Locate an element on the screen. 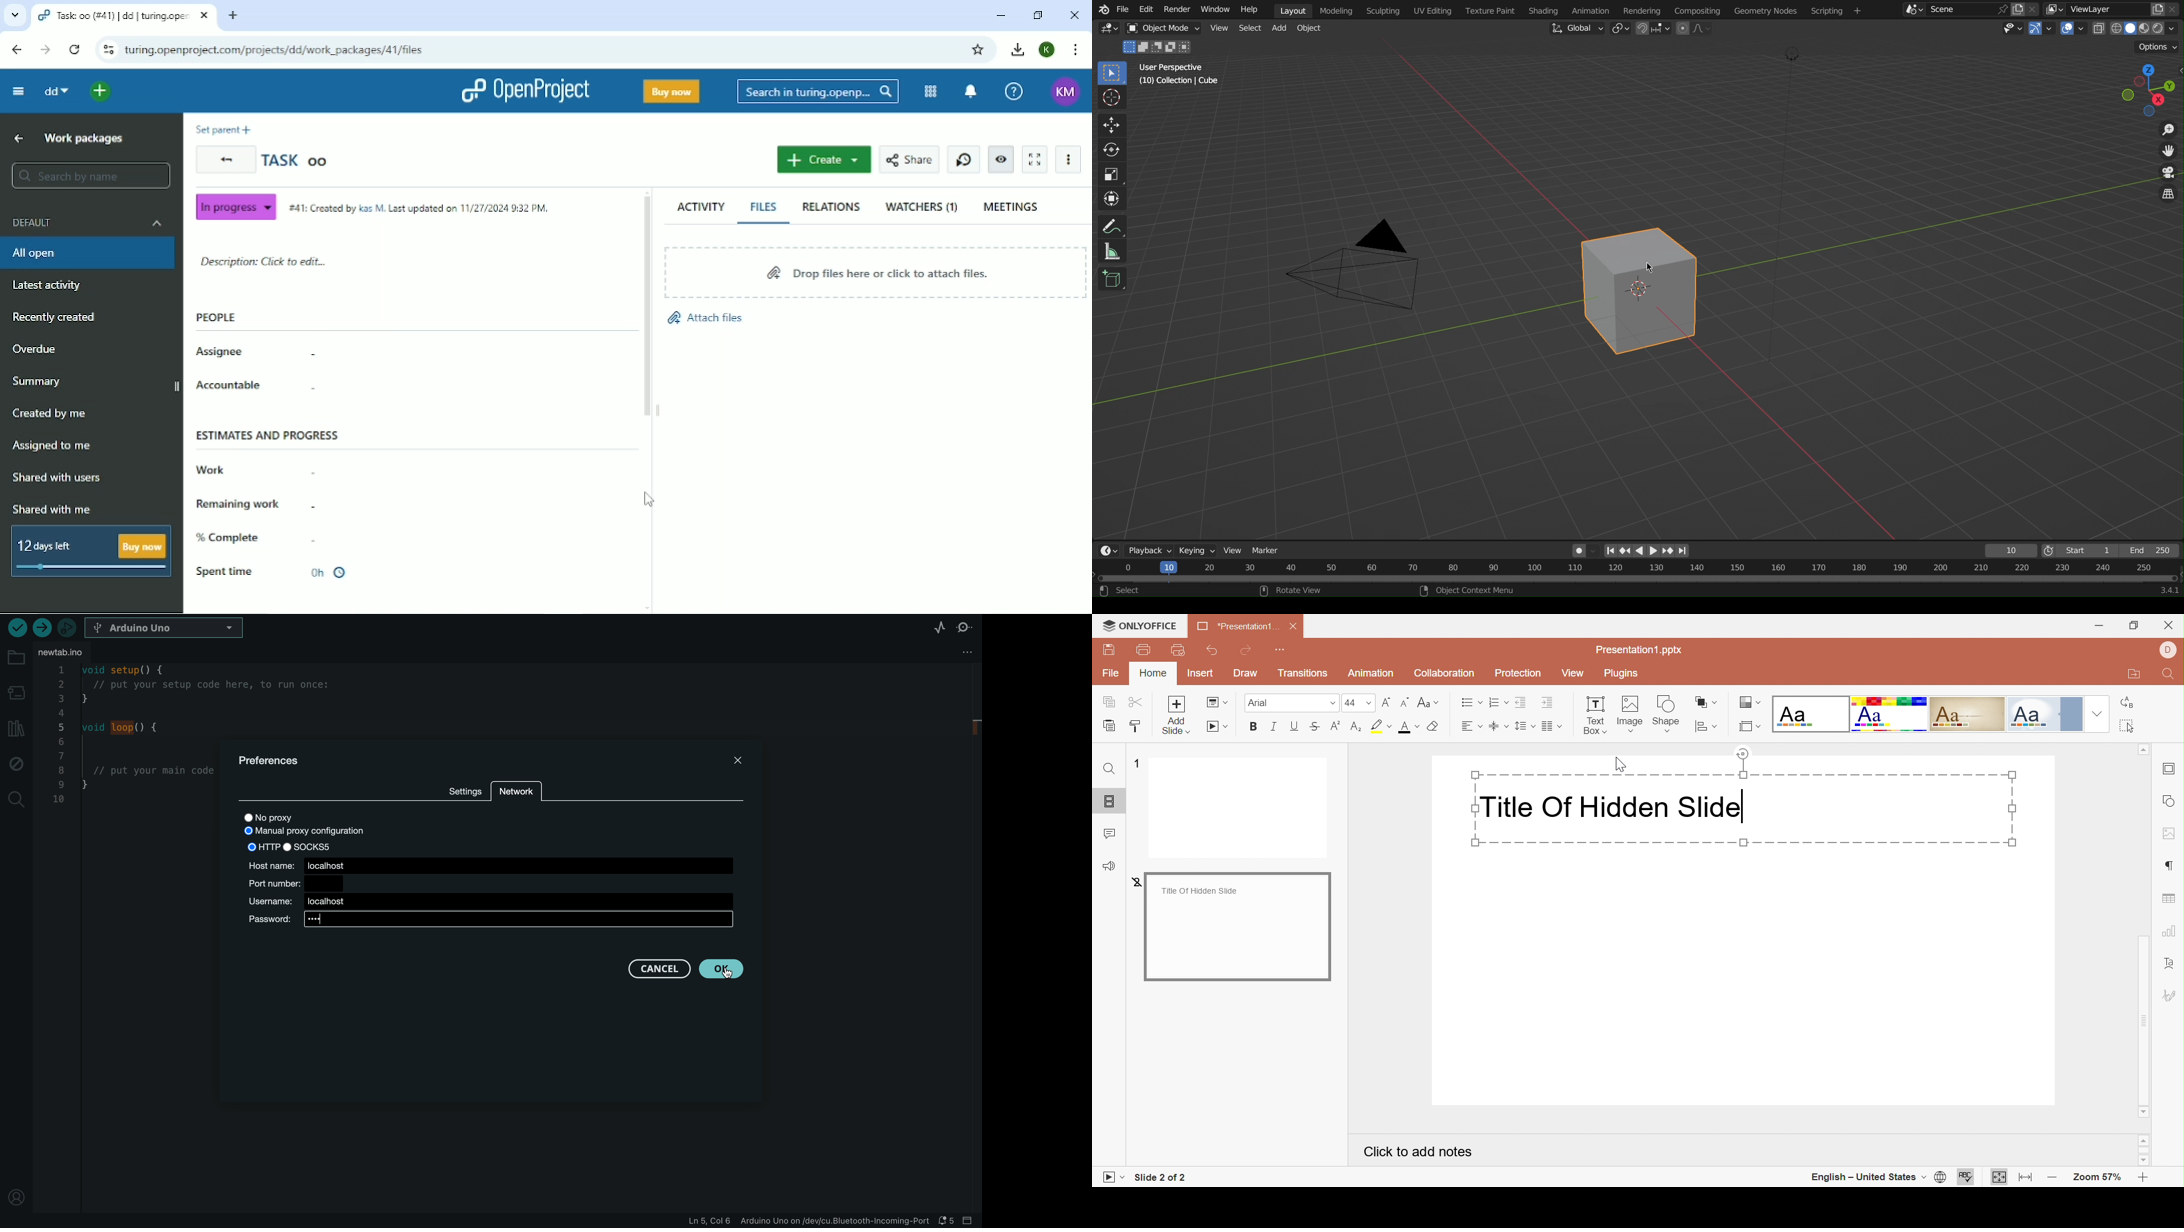  Select slide size is located at coordinates (1751, 728).